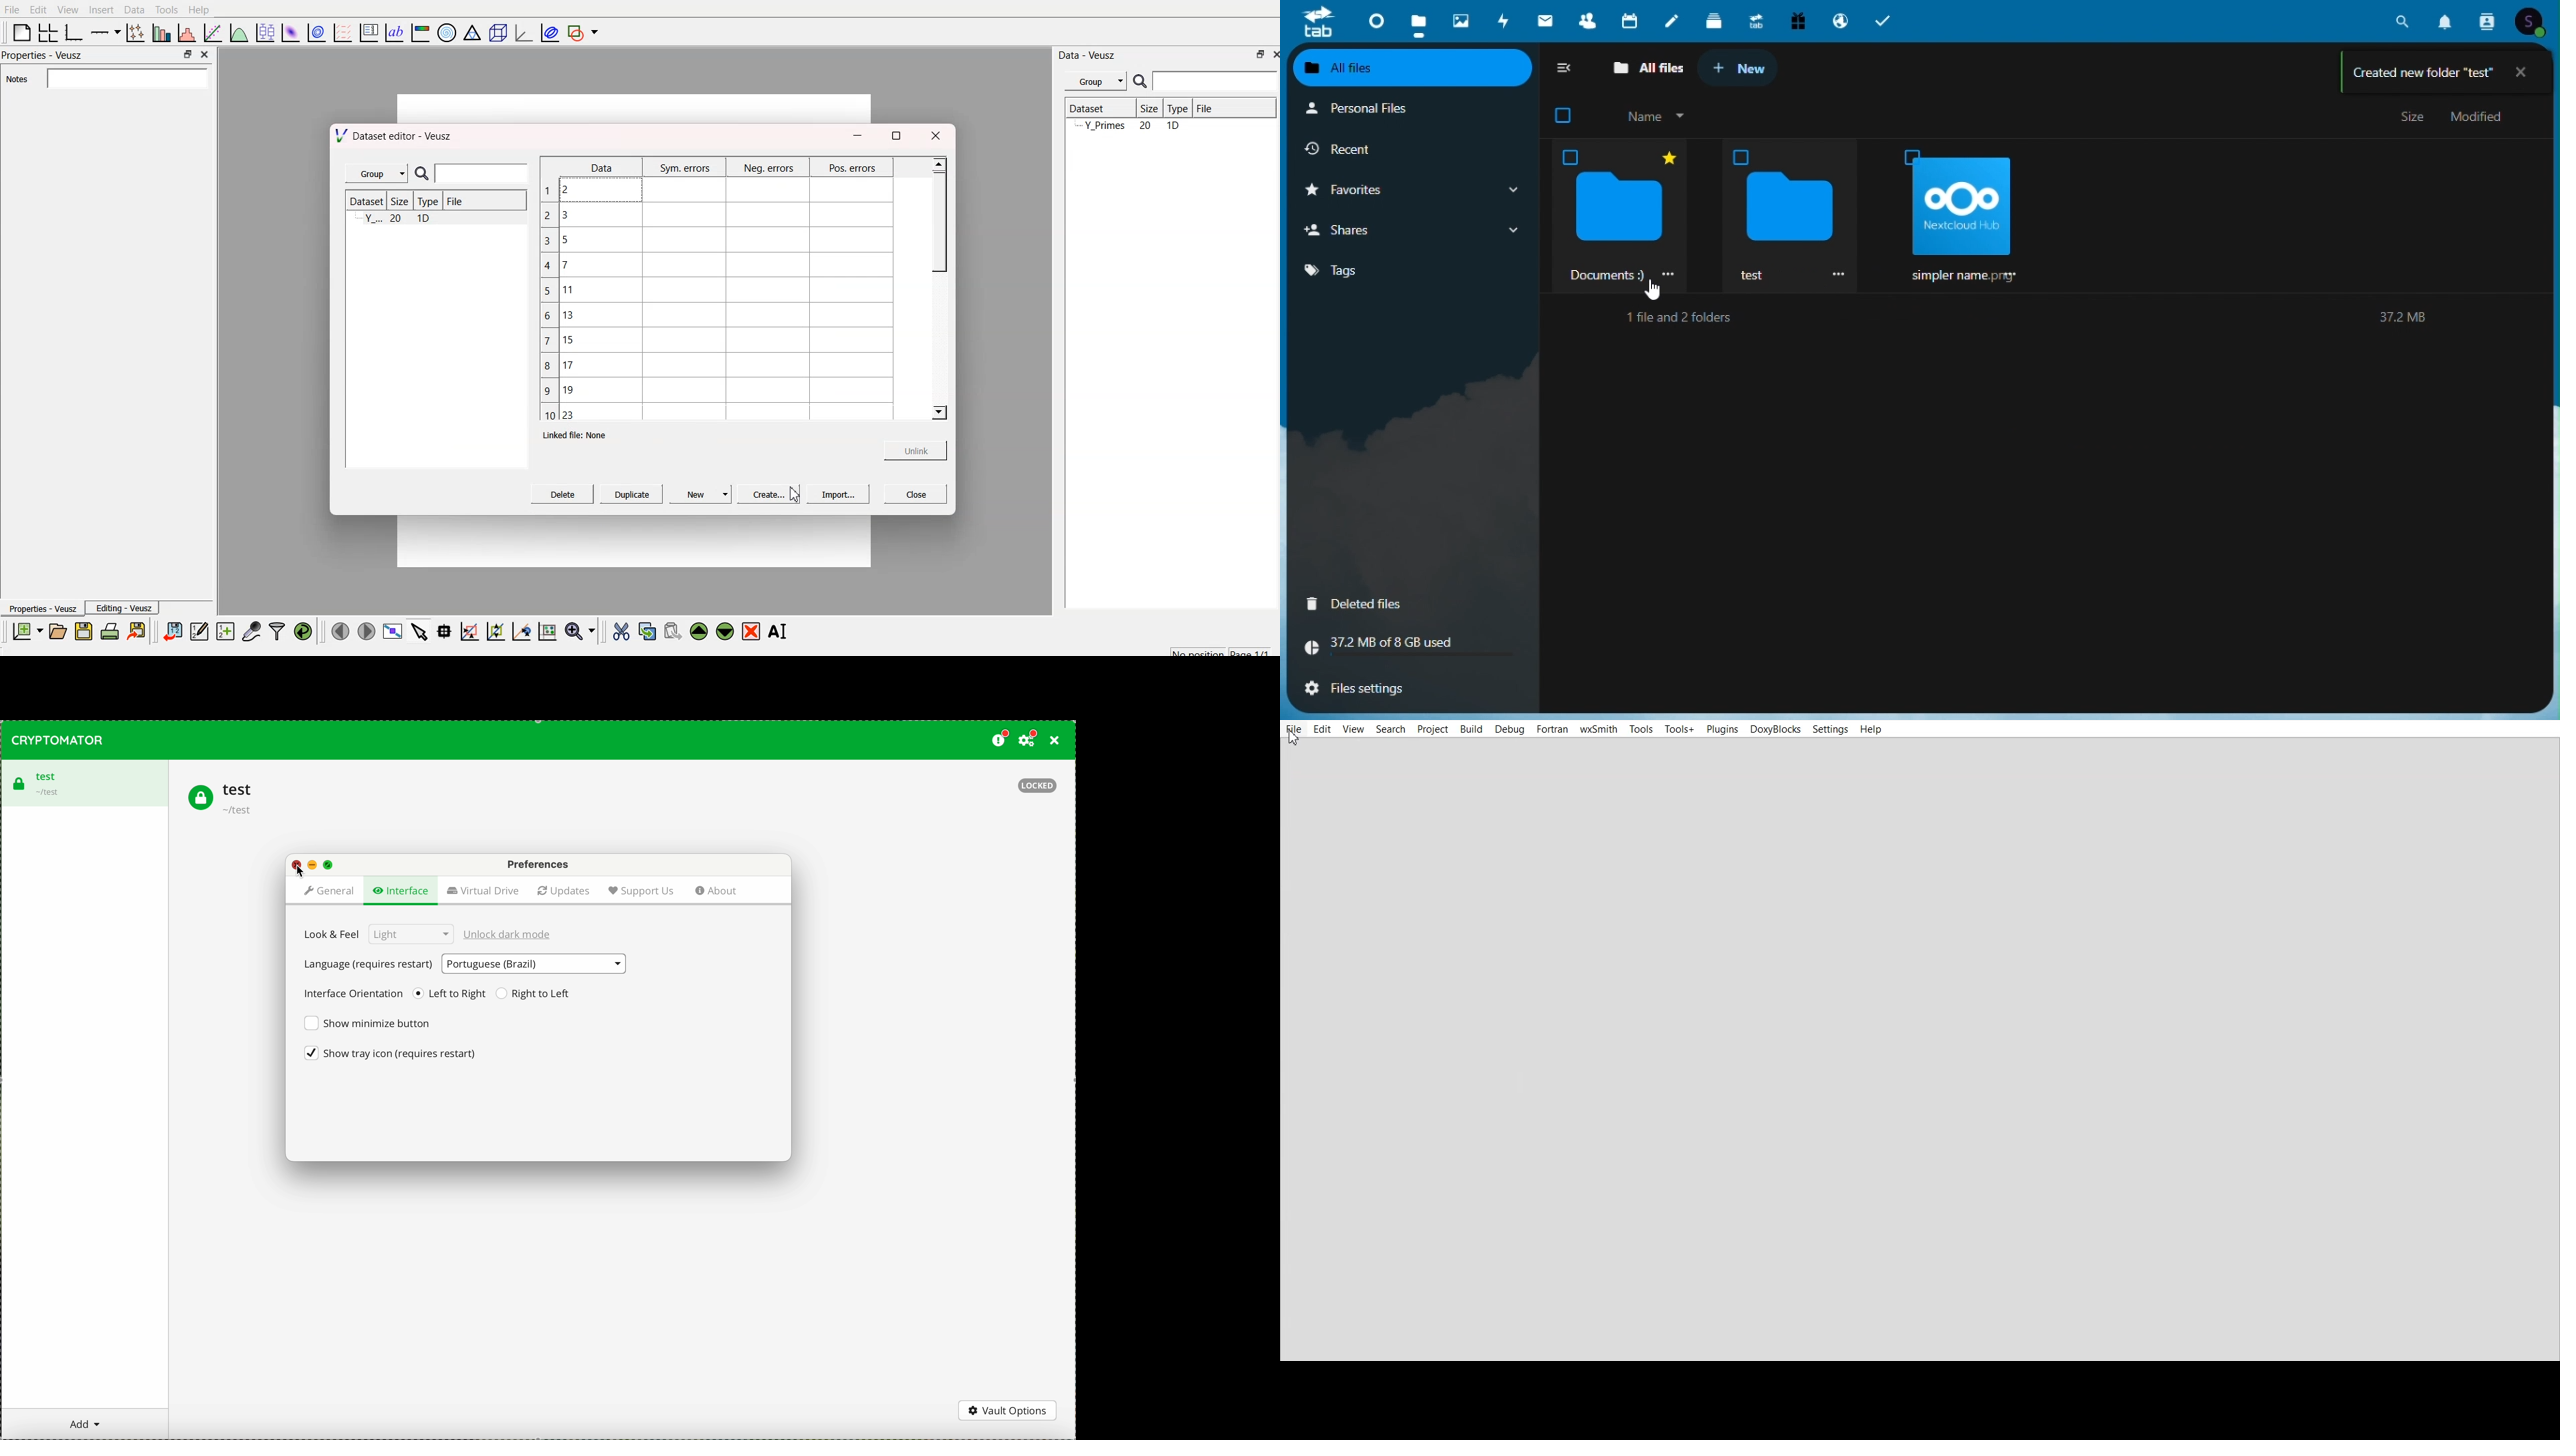  Describe the element at coordinates (1715, 19) in the screenshot. I see `deck` at that location.